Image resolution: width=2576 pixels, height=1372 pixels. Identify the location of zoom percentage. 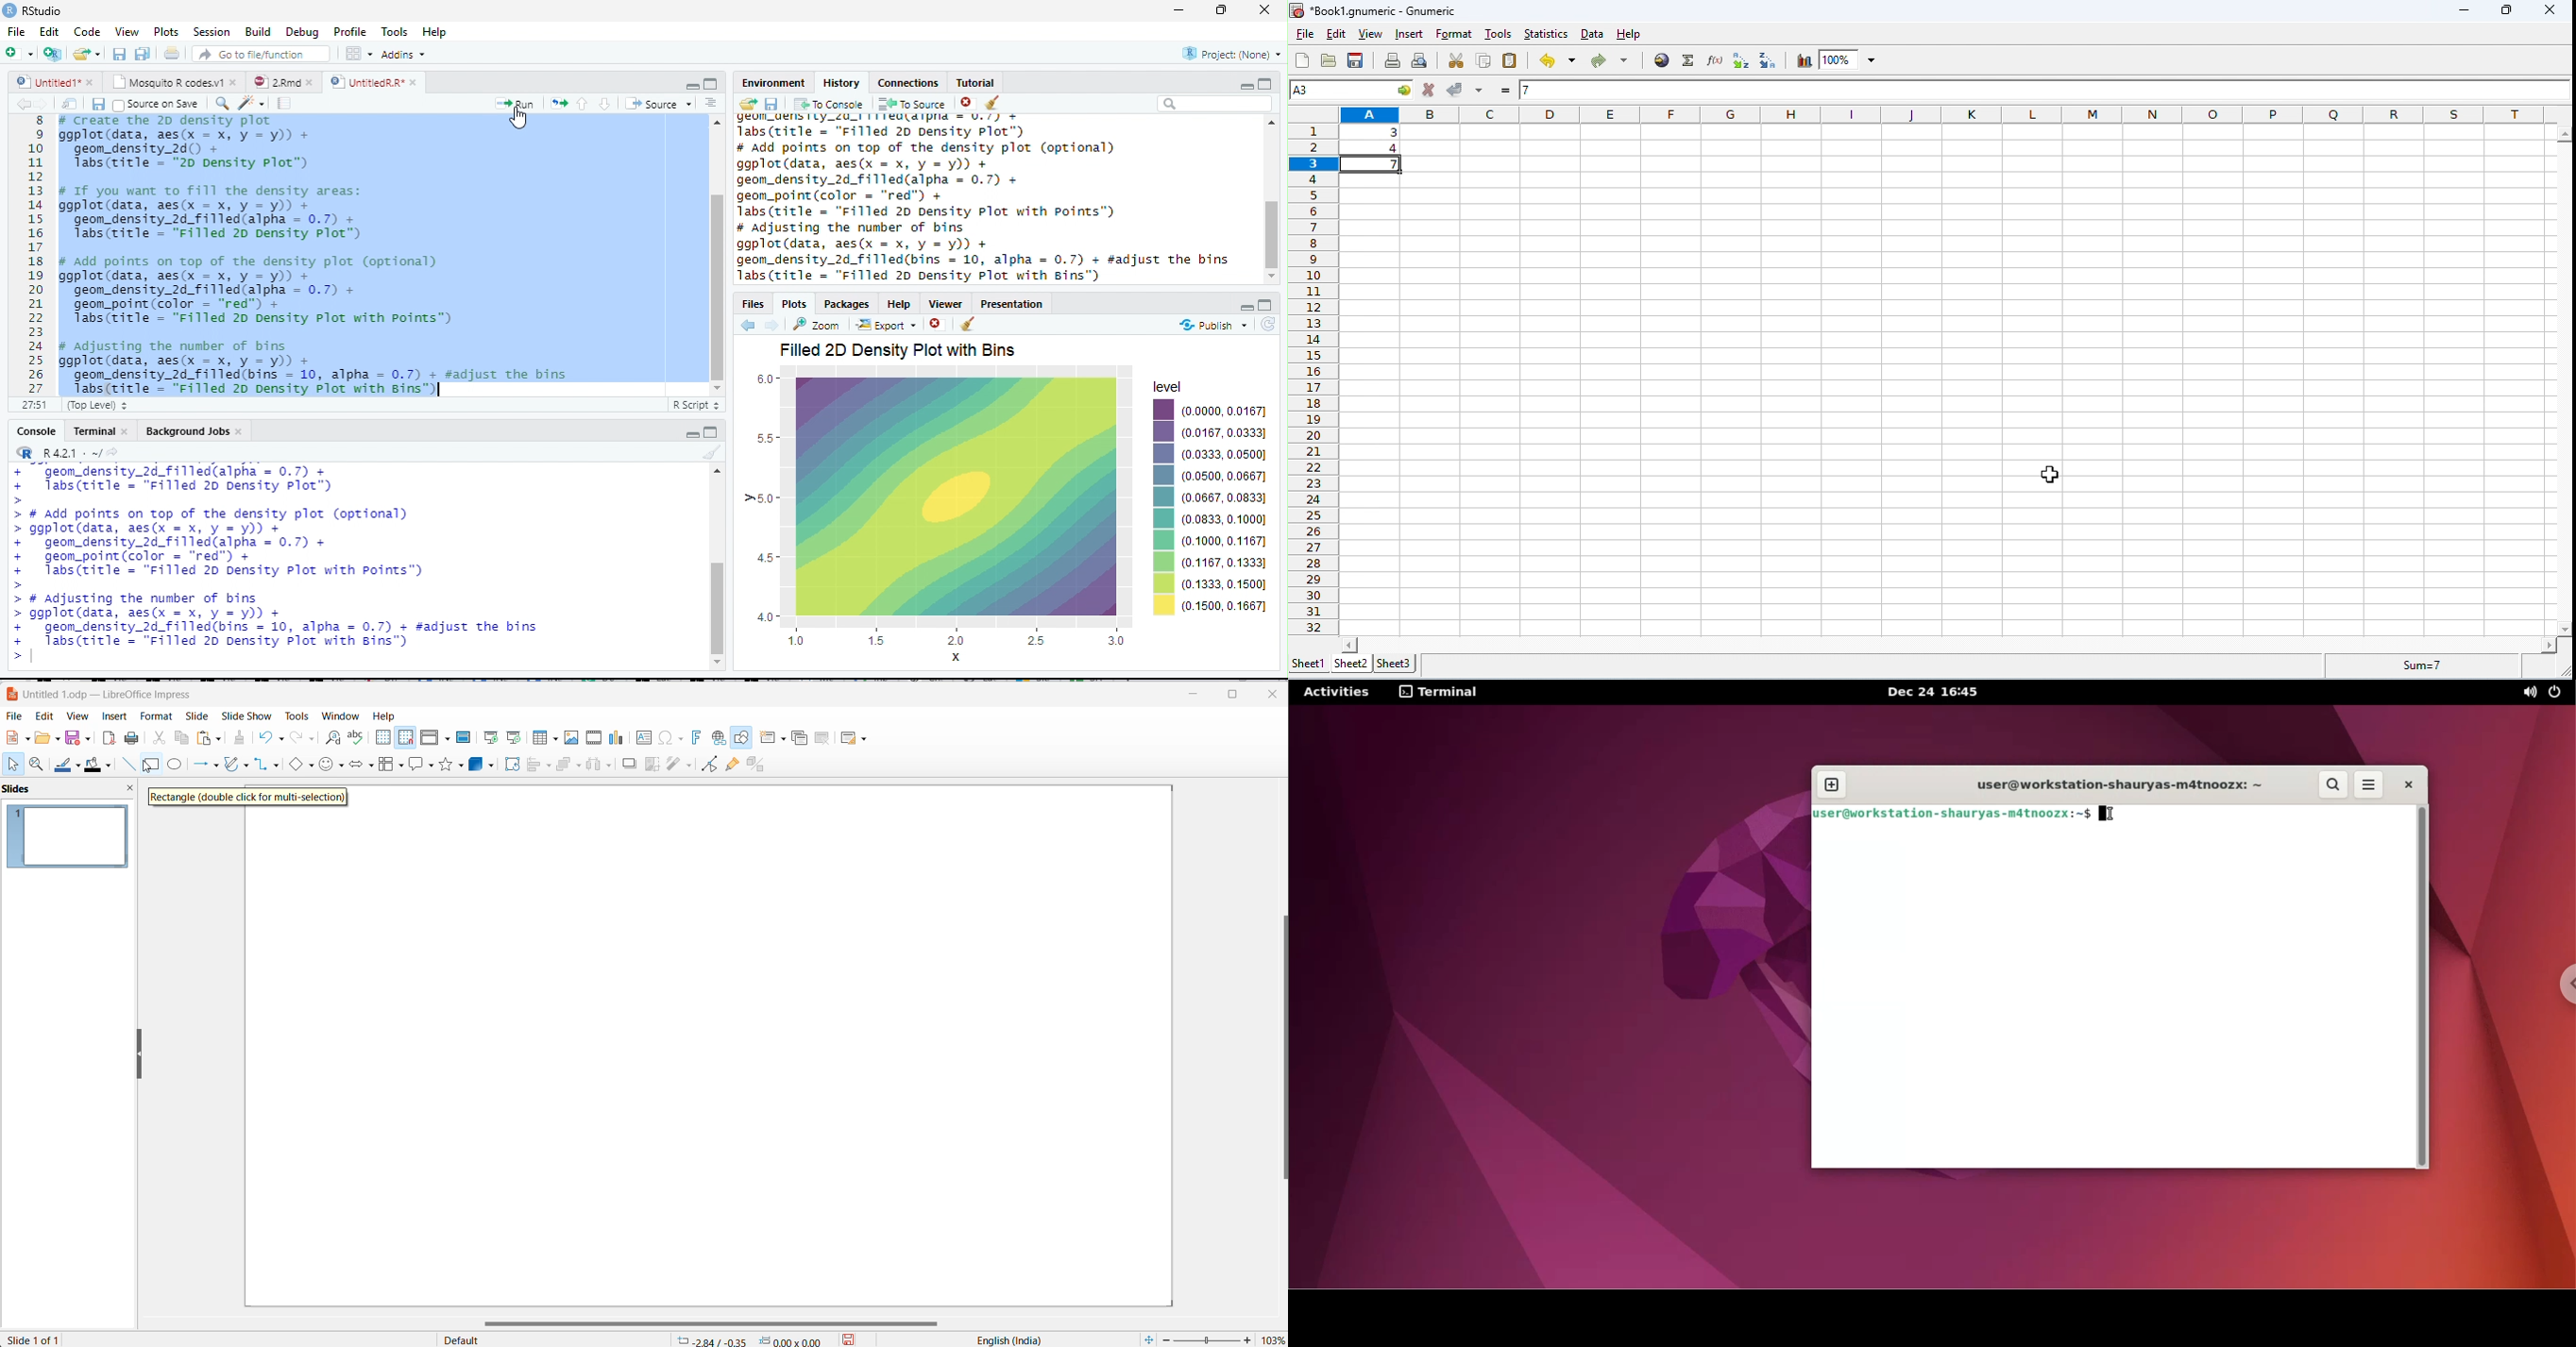
(1272, 1340).